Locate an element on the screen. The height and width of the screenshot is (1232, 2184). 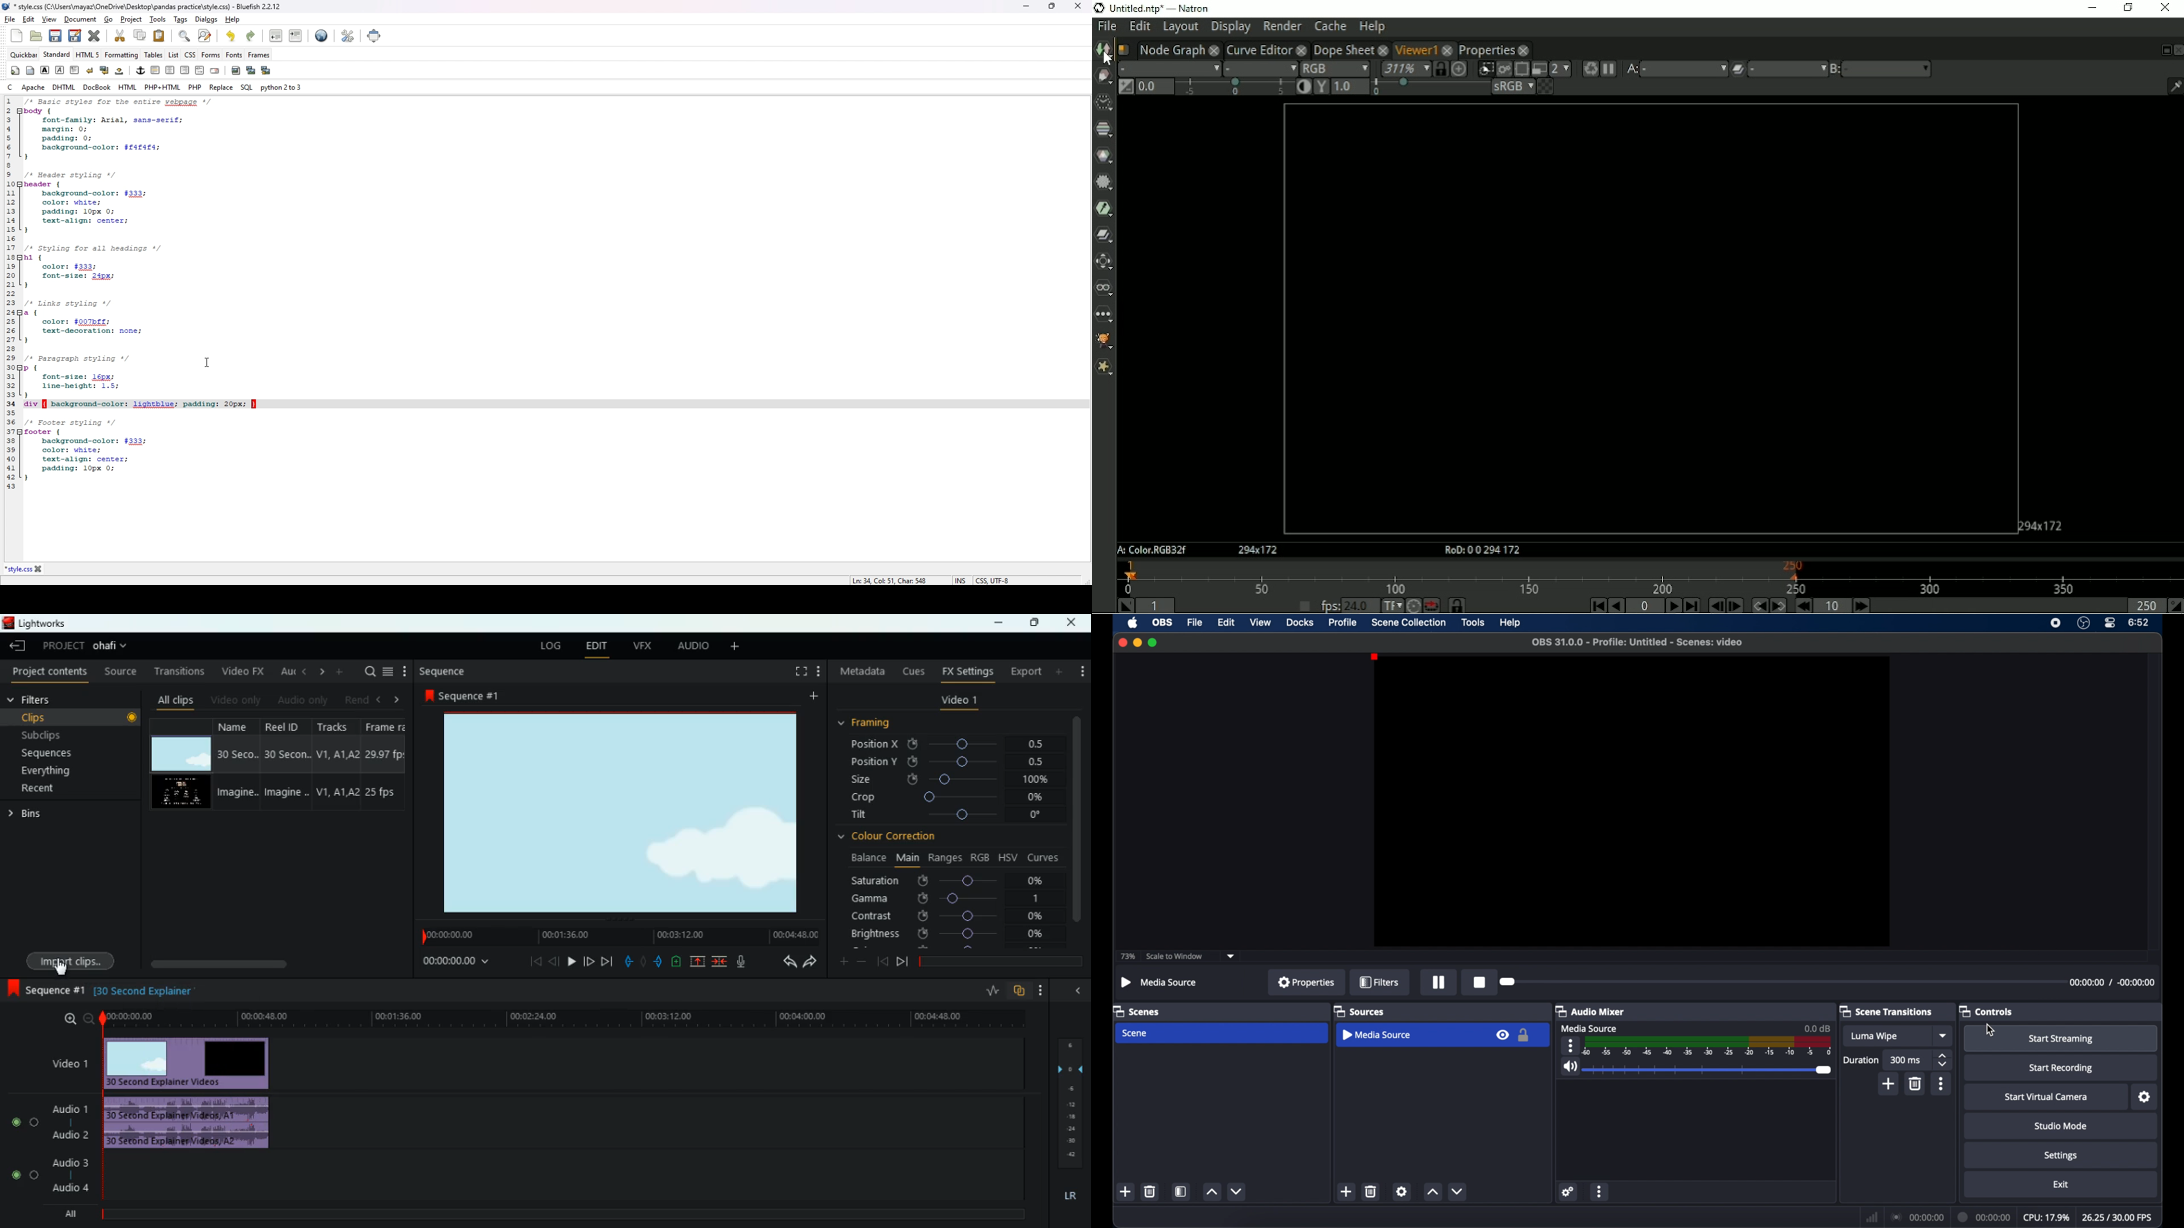
timeline is located at coordinates (998, 959).